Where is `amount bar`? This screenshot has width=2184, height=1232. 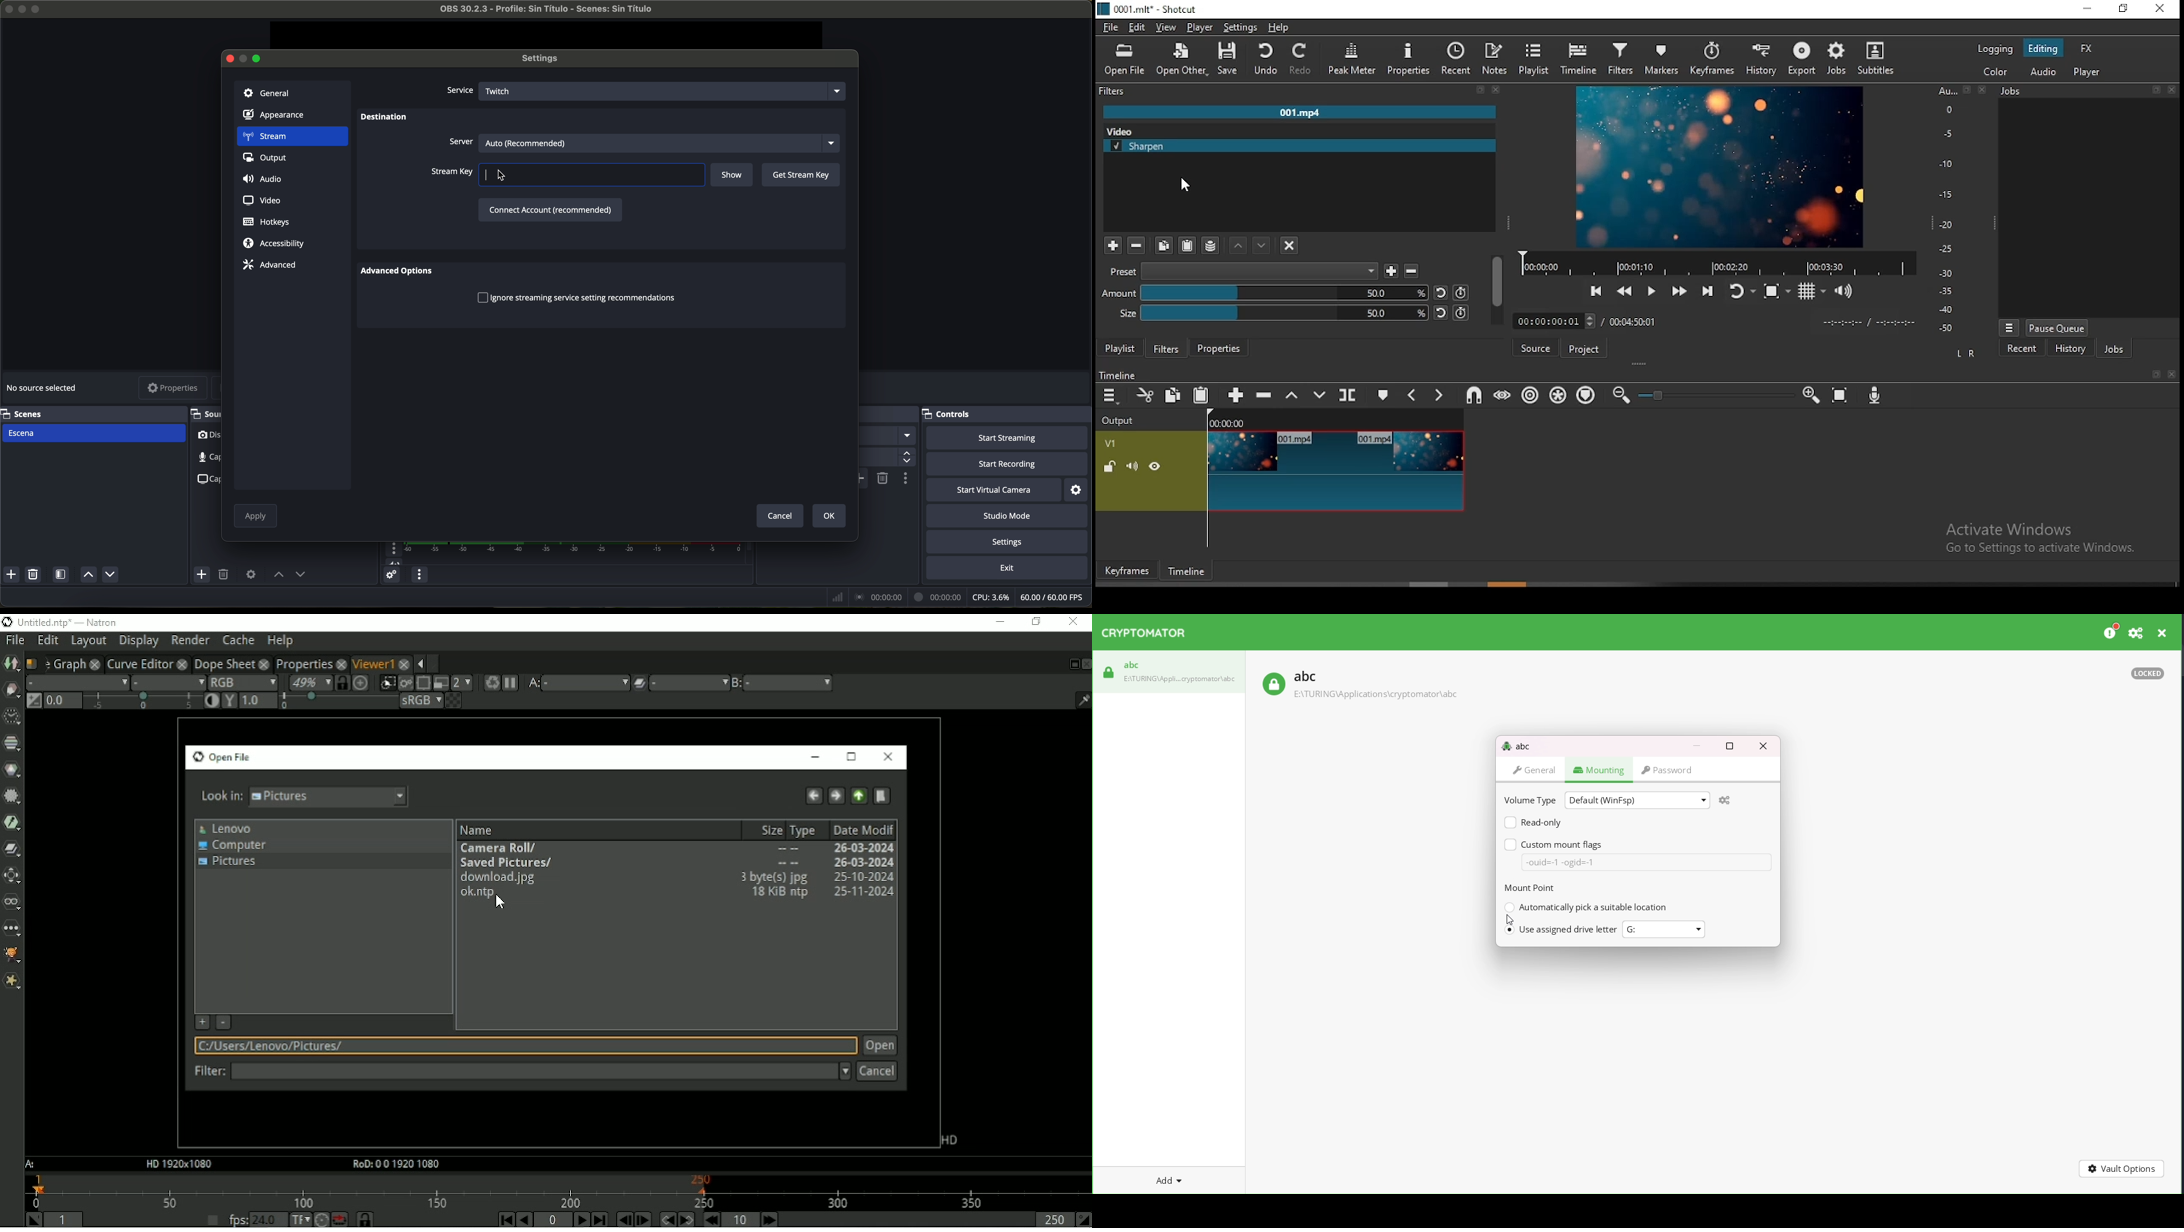
amount bar is located at coordinates (1286, 293).